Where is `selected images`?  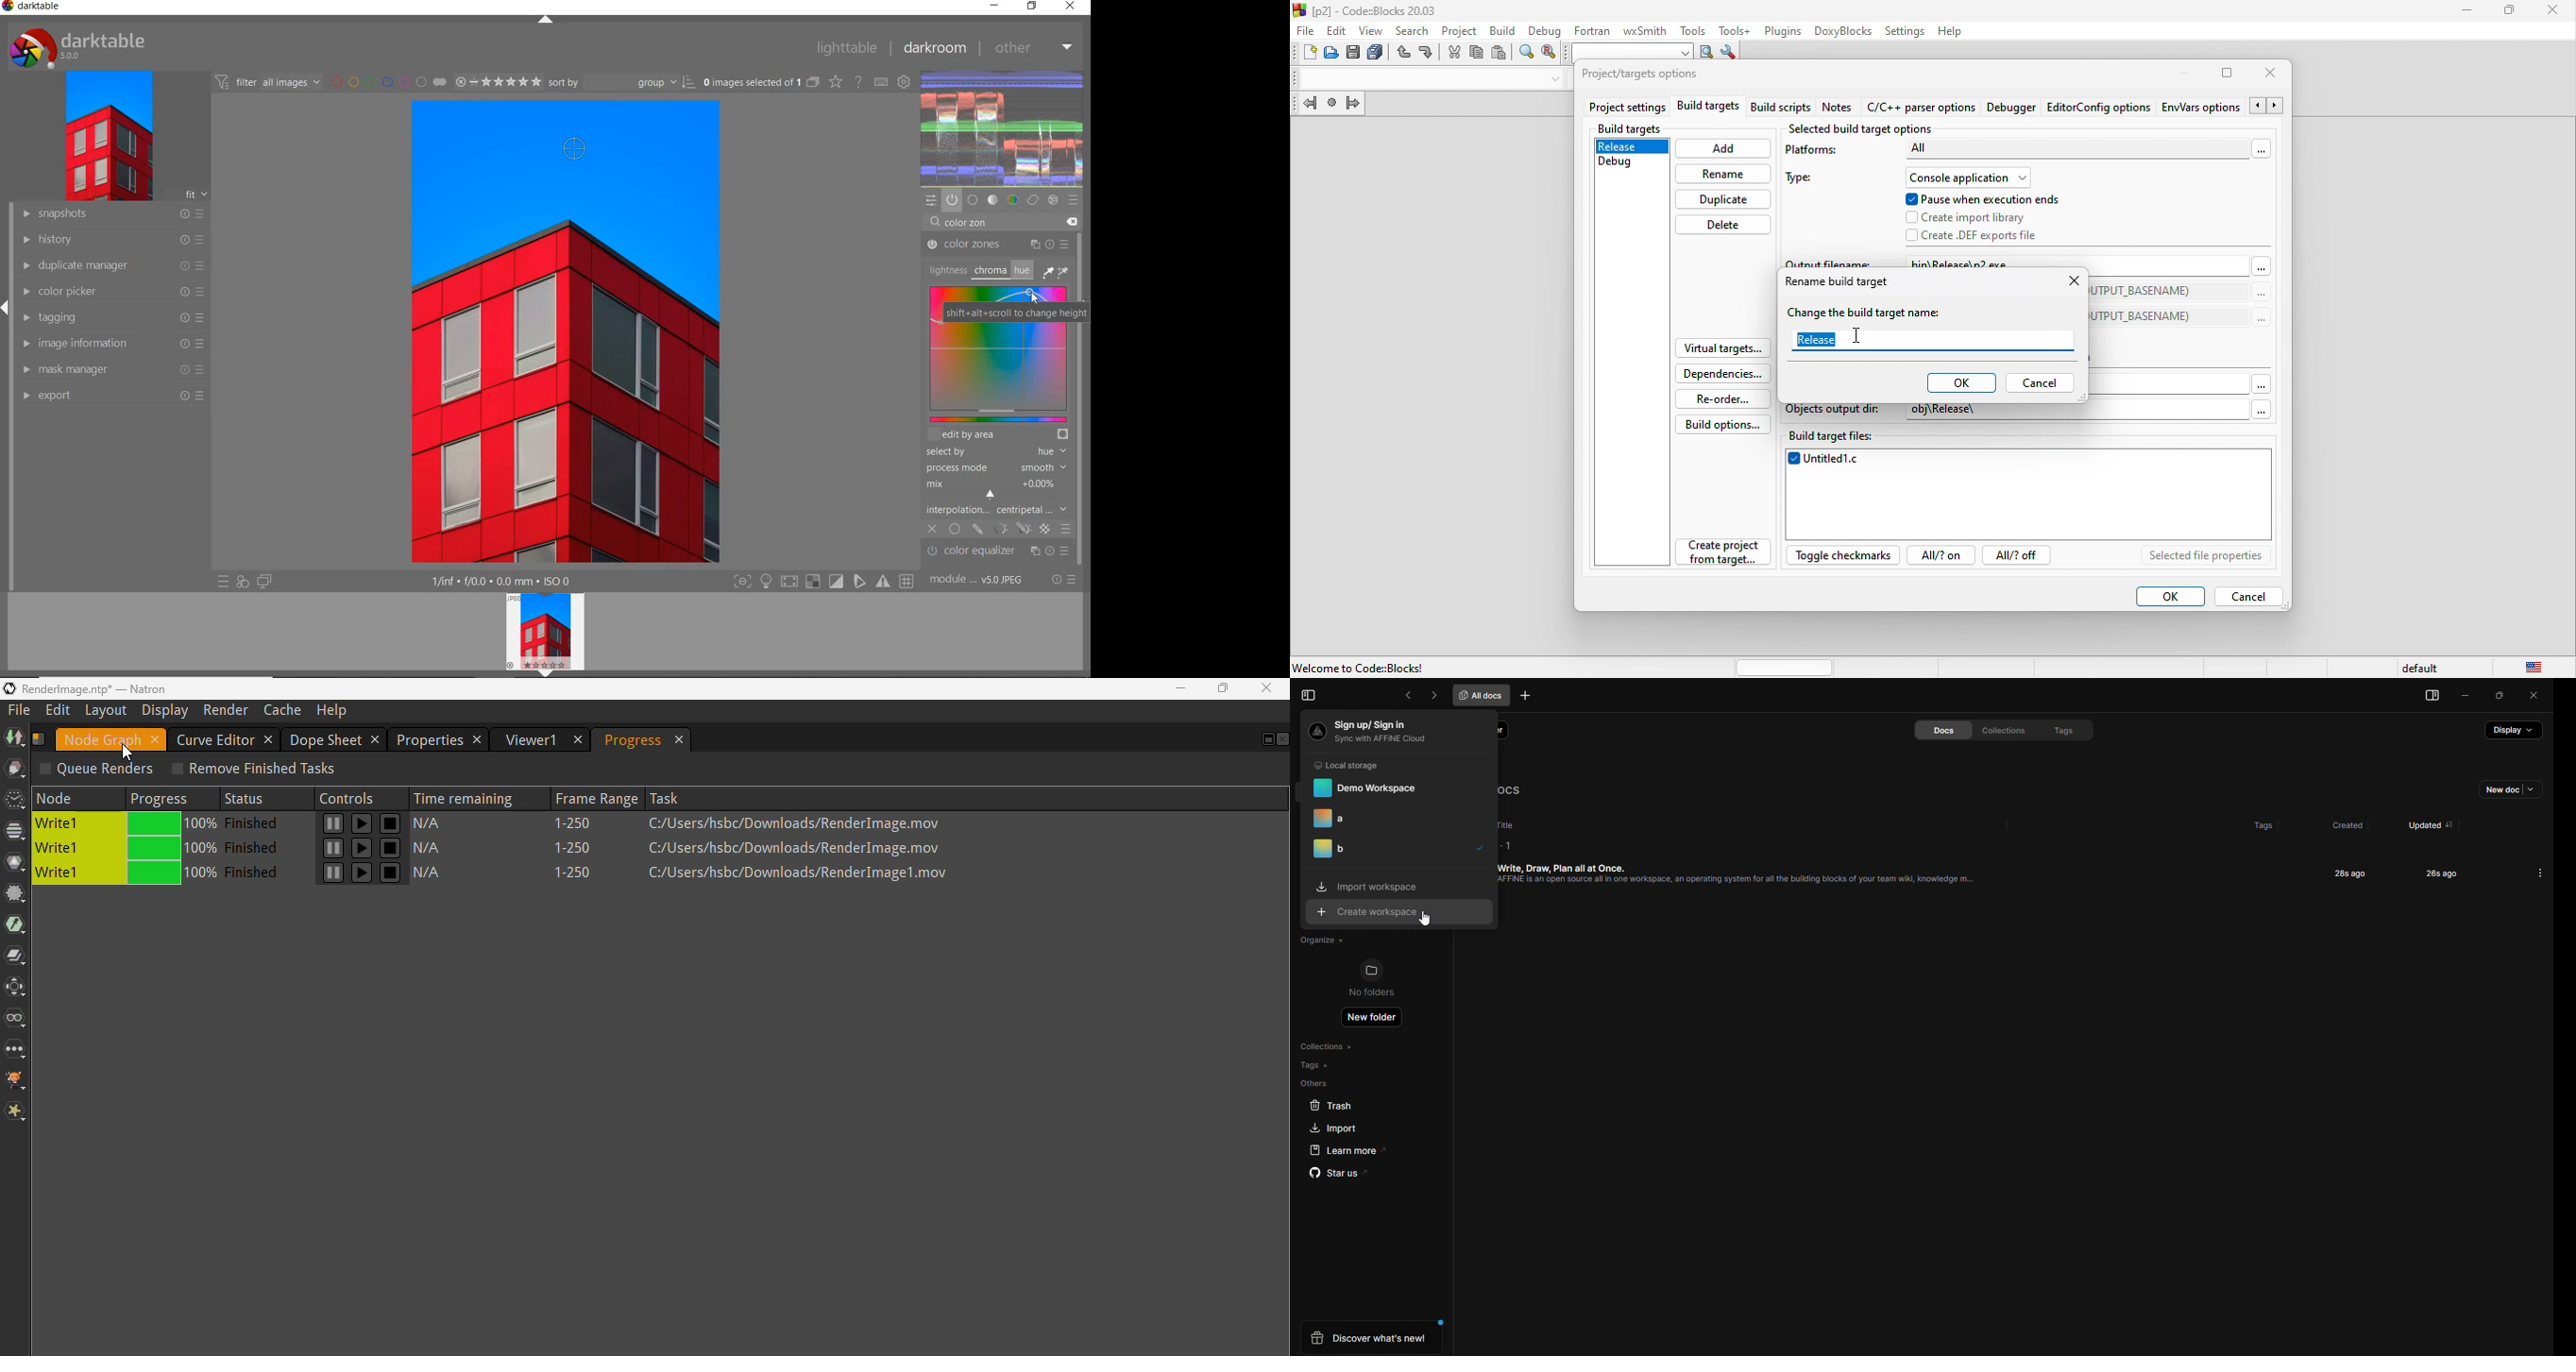 selected images is located at coordinates (760, 83).